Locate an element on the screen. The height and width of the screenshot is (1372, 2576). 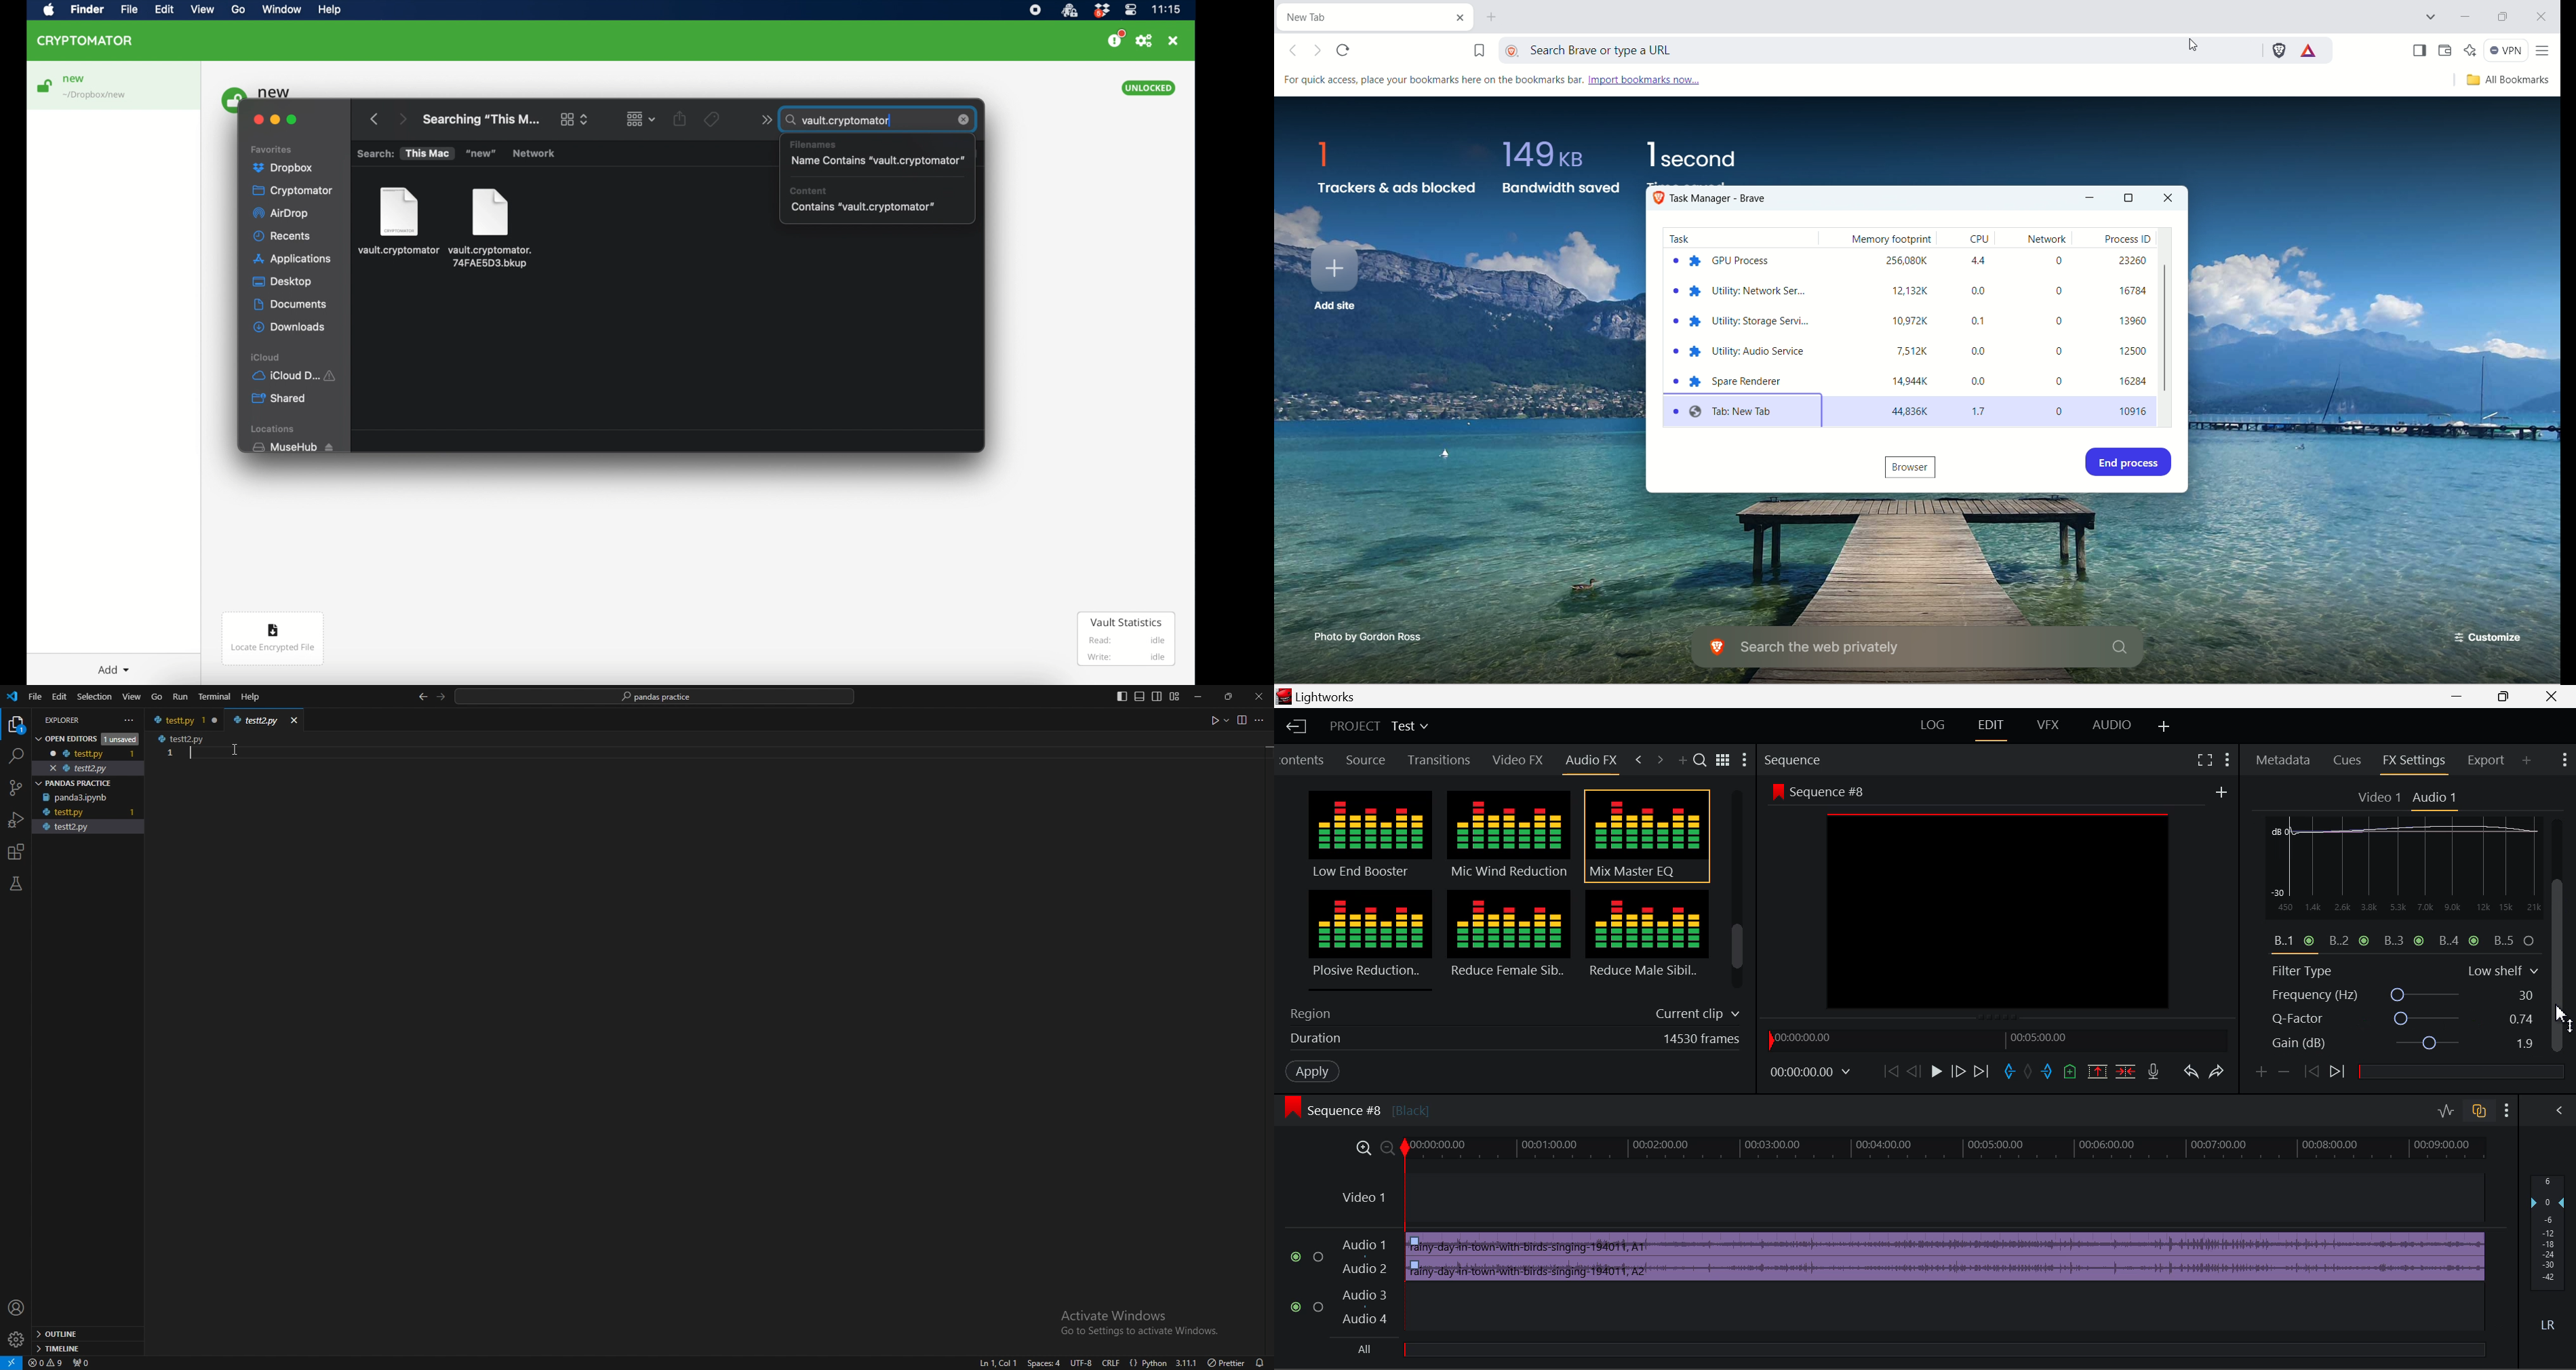
task manager-brave is located at coordinates (1715, 200).